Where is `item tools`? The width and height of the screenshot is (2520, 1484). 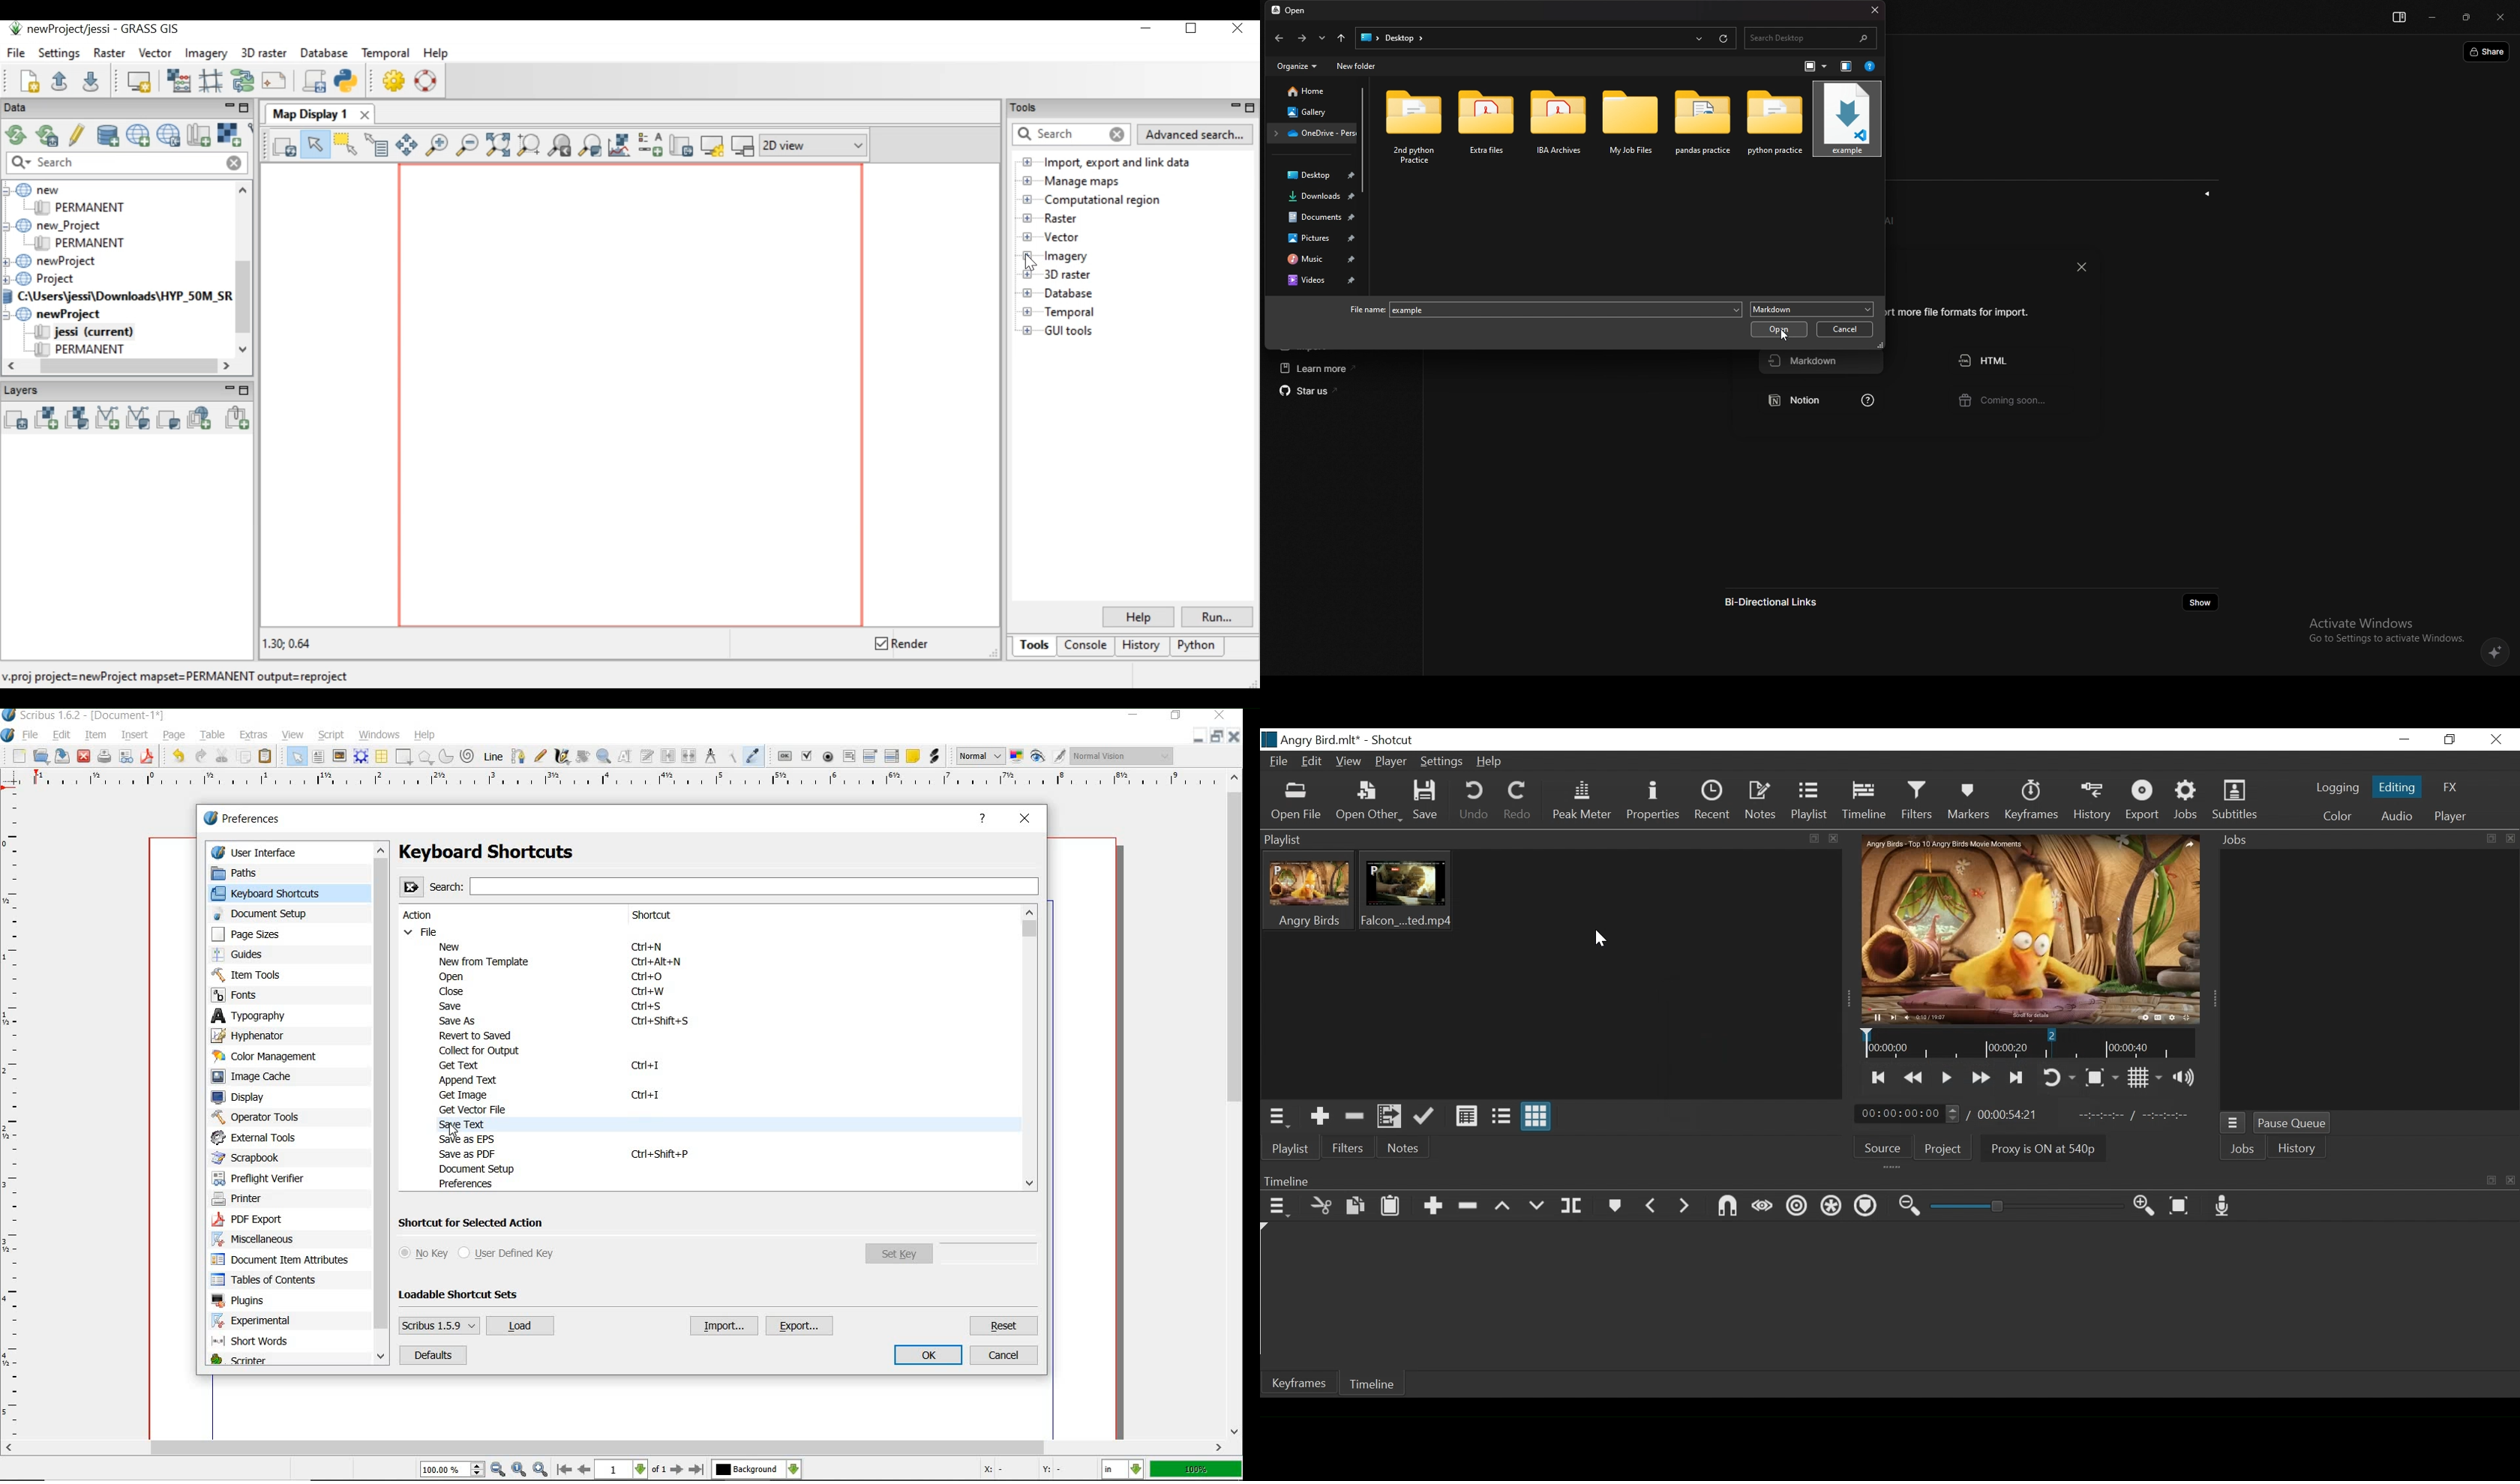 item tools is located at coordinates (260, 974).